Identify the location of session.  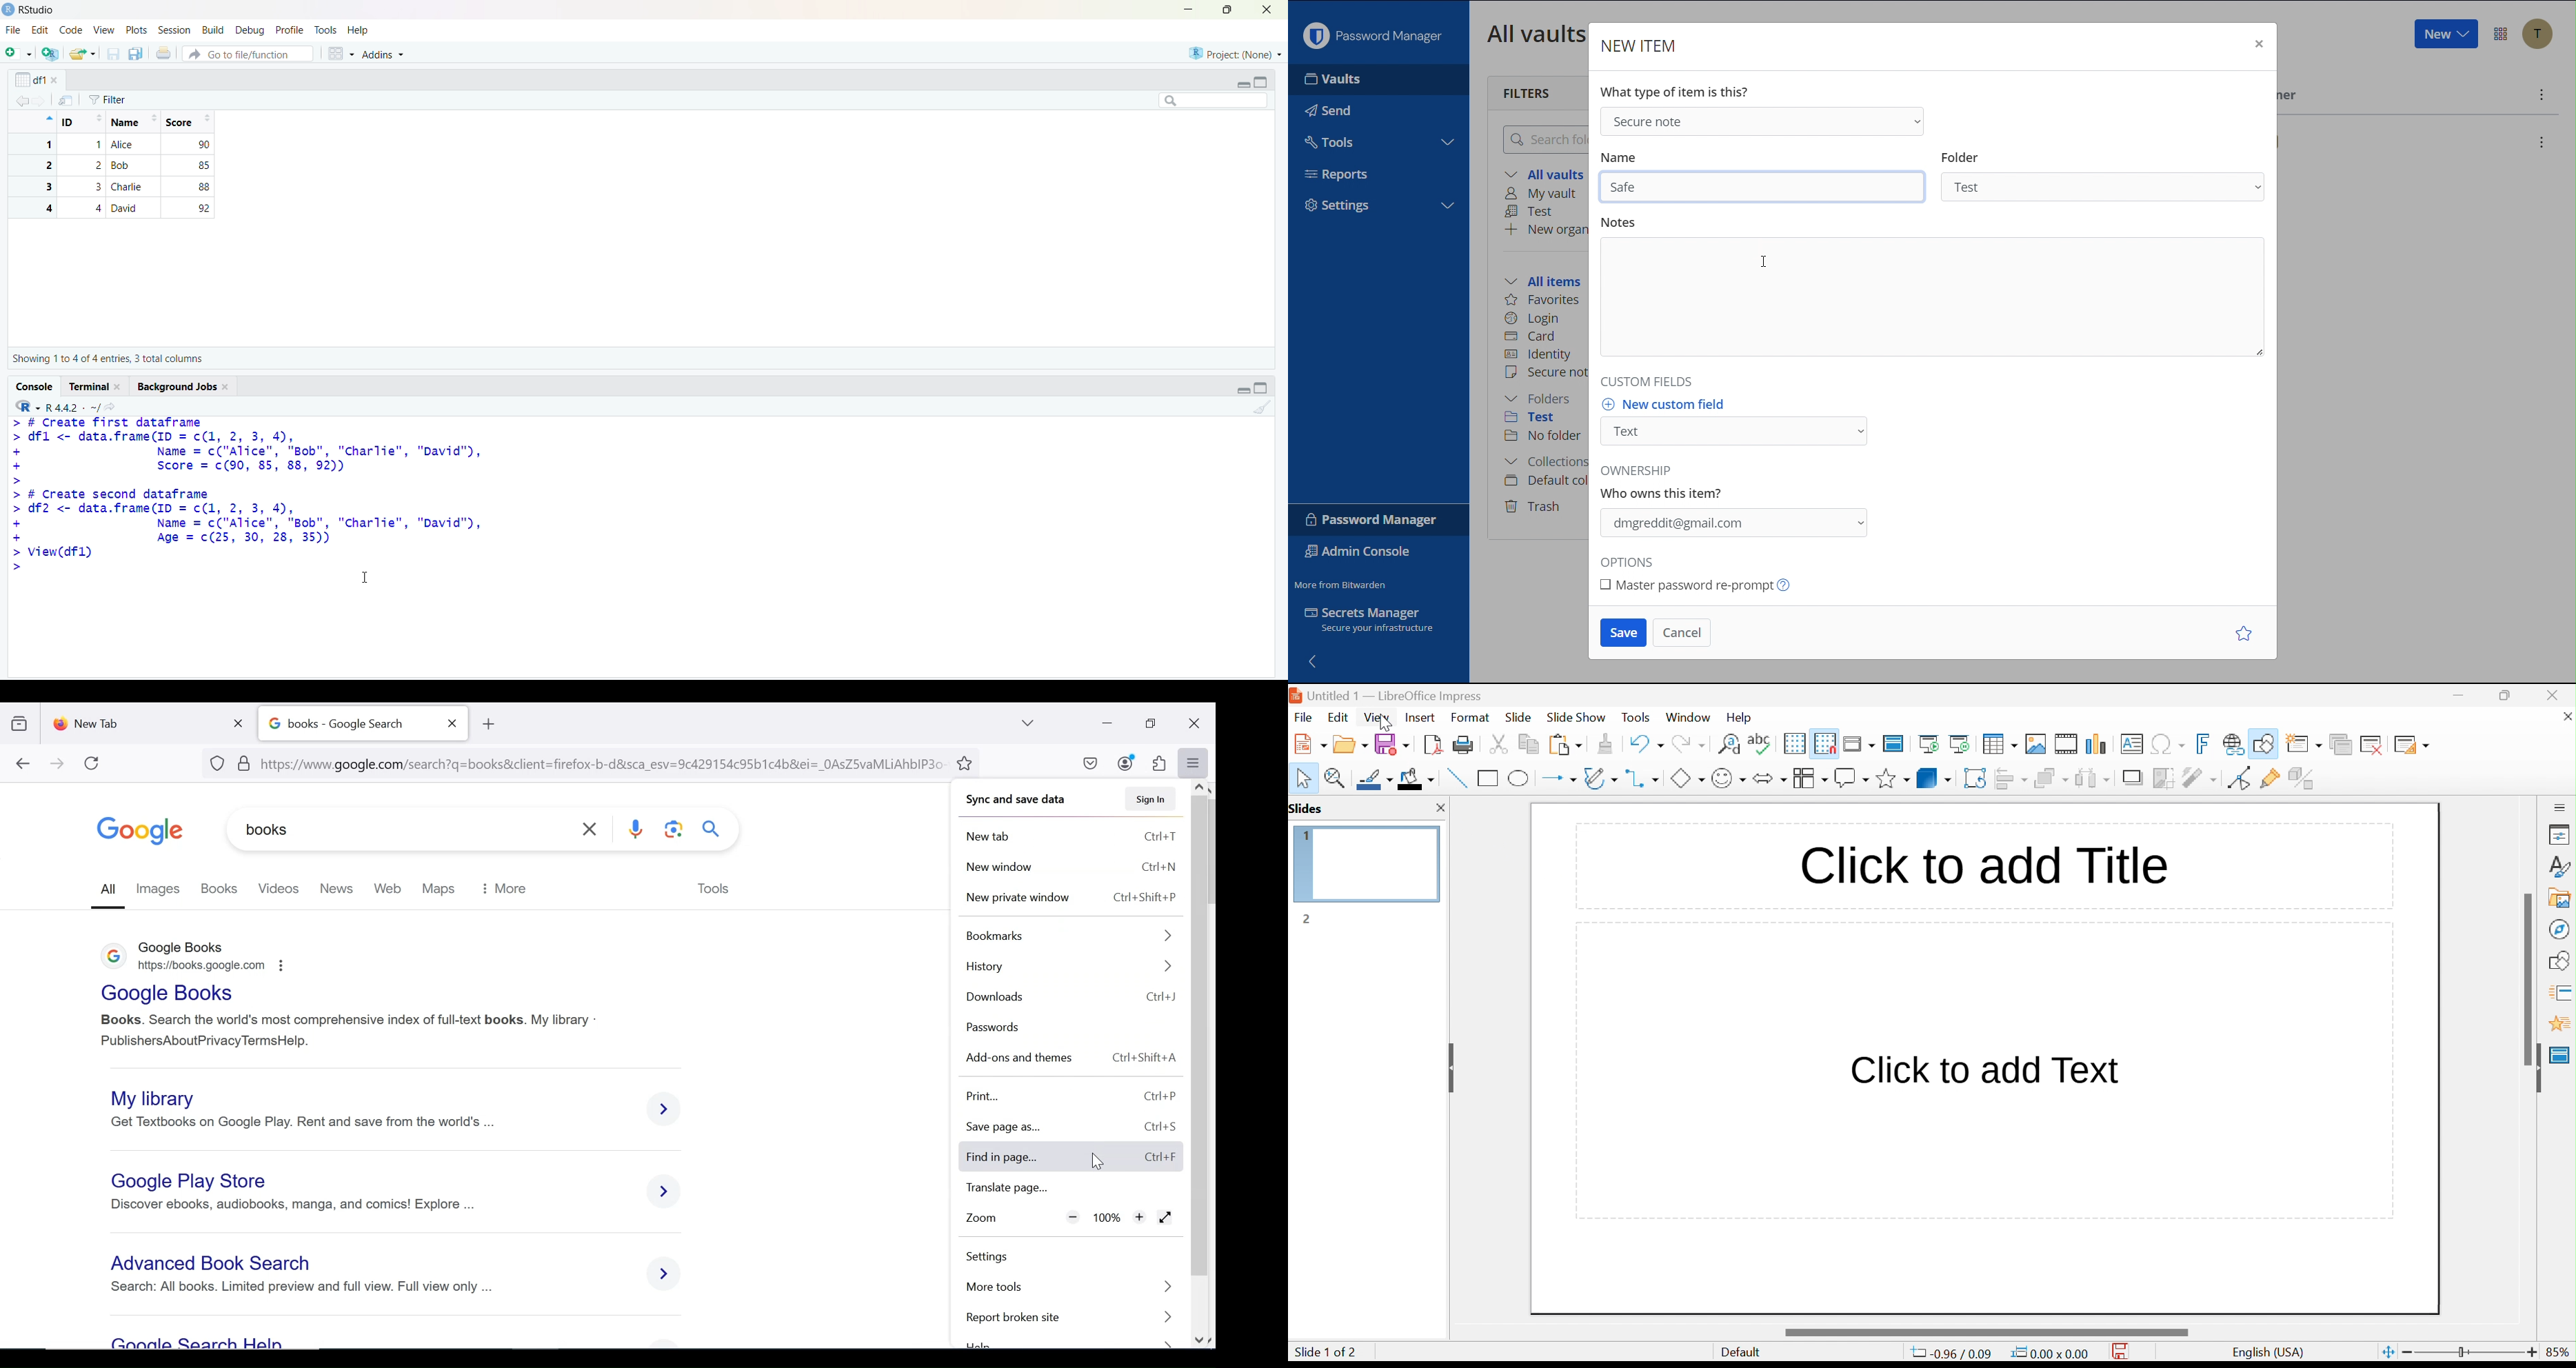
(177, 30).